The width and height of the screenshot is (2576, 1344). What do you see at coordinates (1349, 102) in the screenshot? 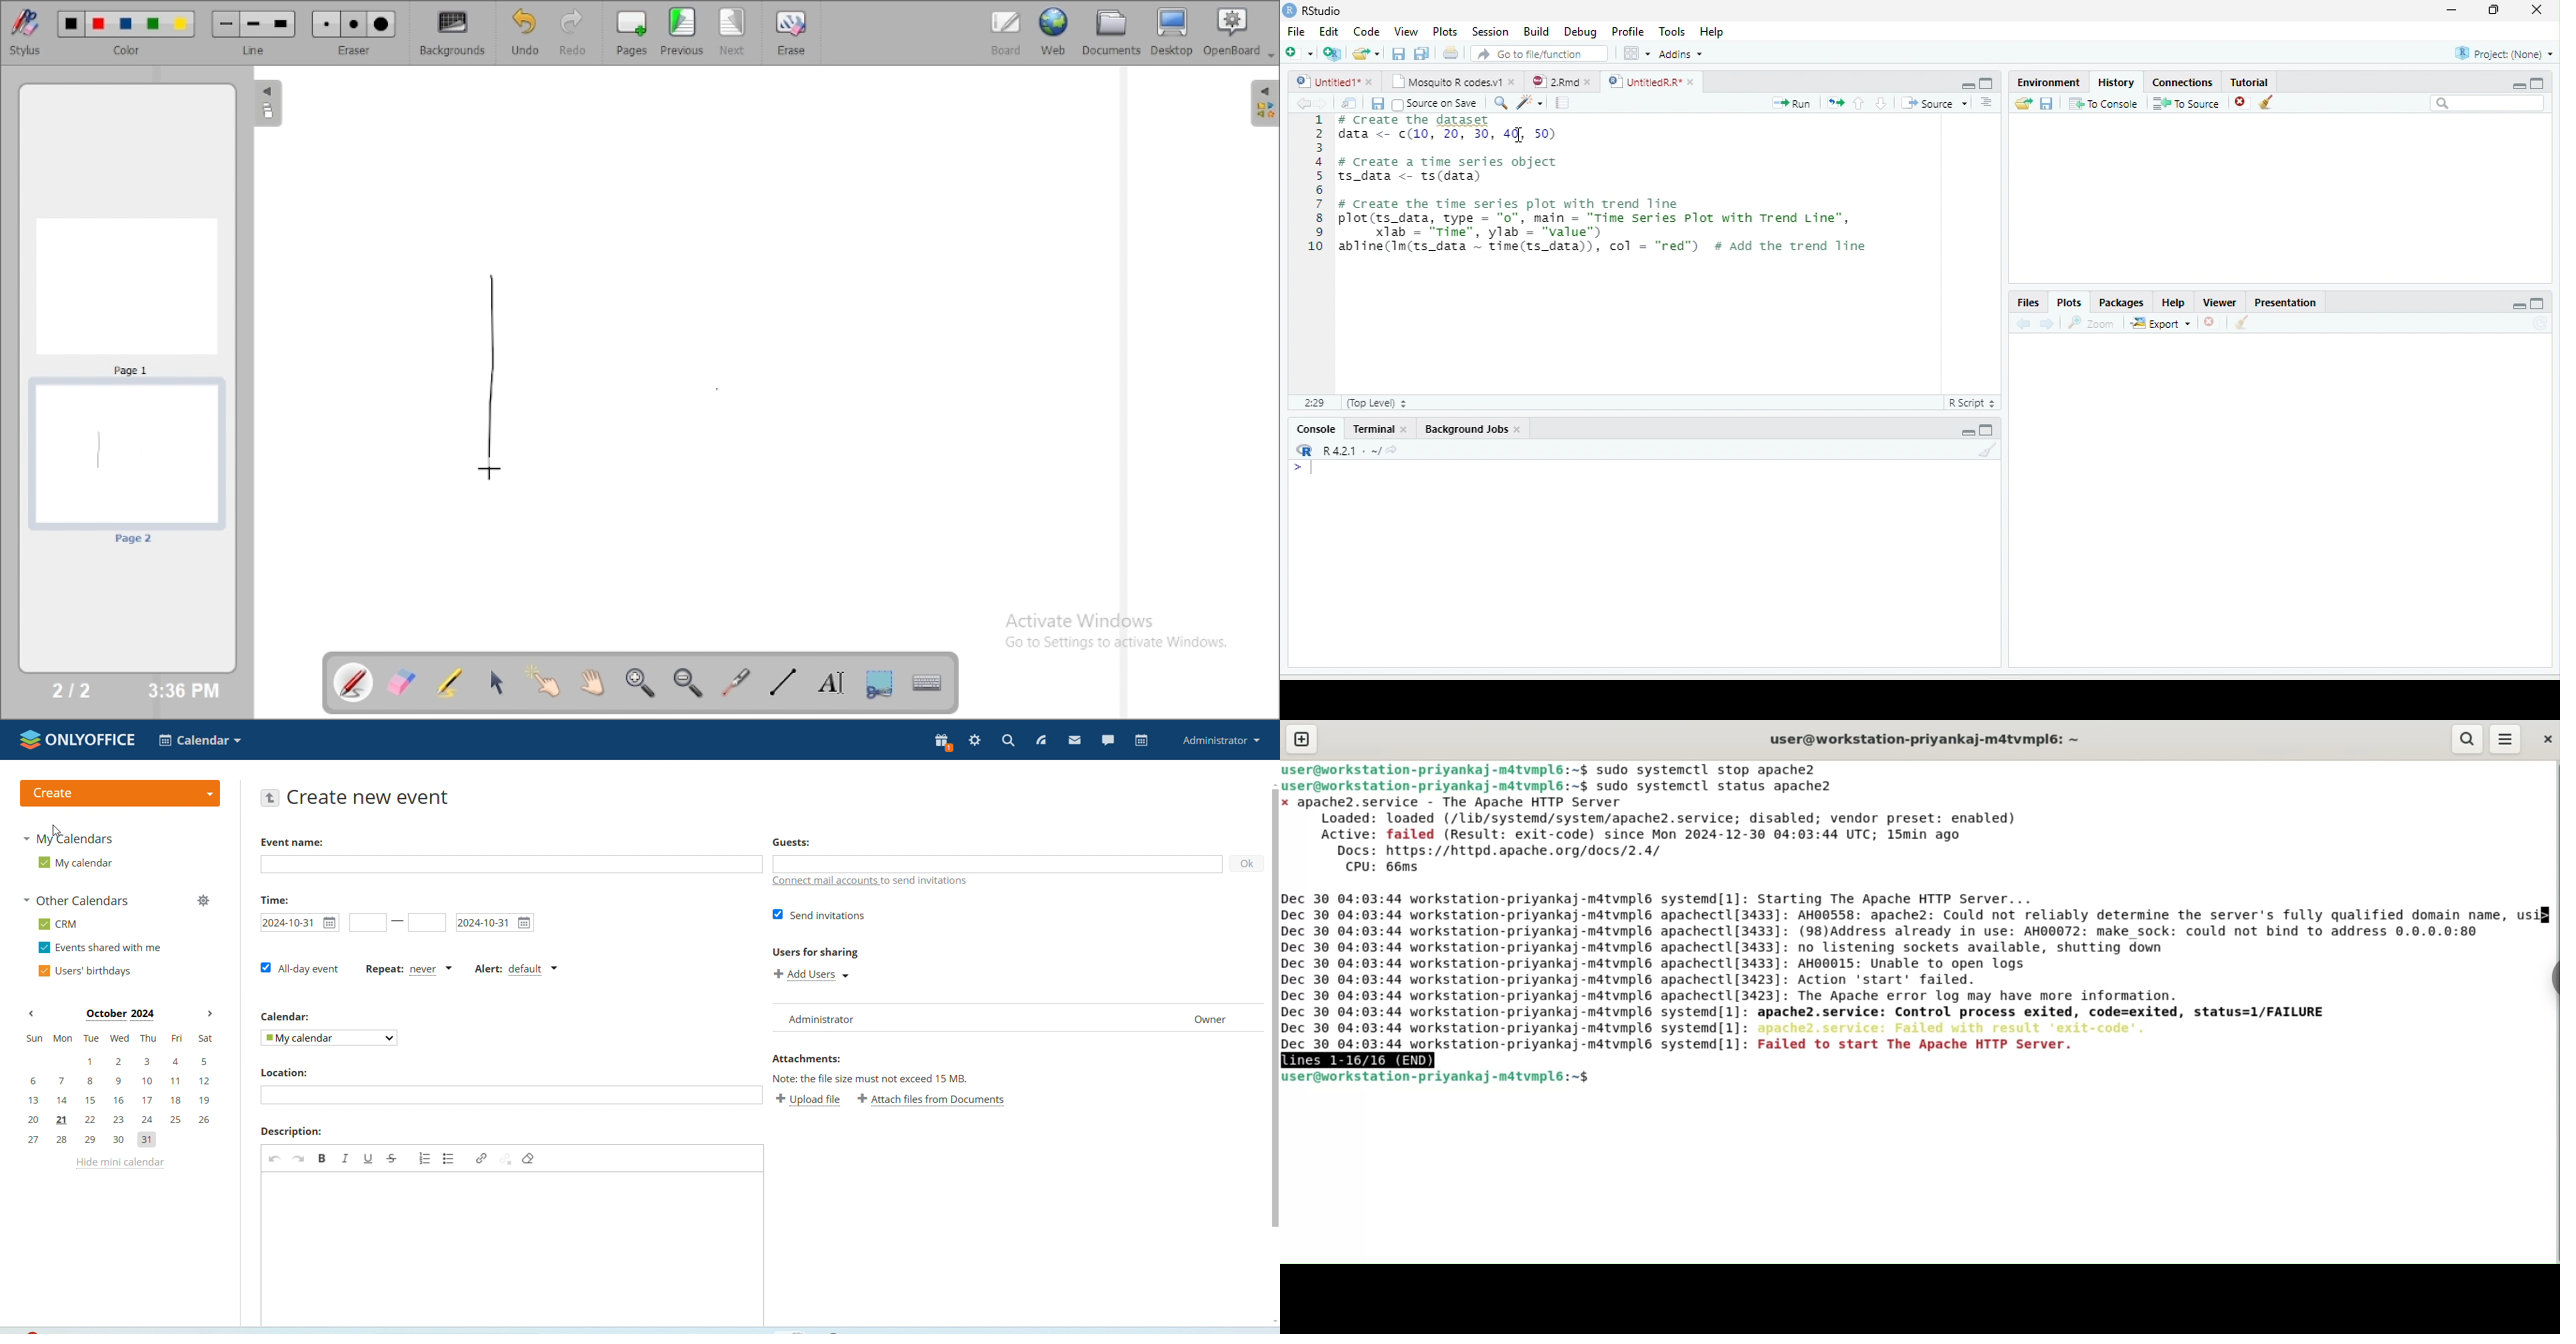
I see `Show in new window` at bounding box center [1349, 102].